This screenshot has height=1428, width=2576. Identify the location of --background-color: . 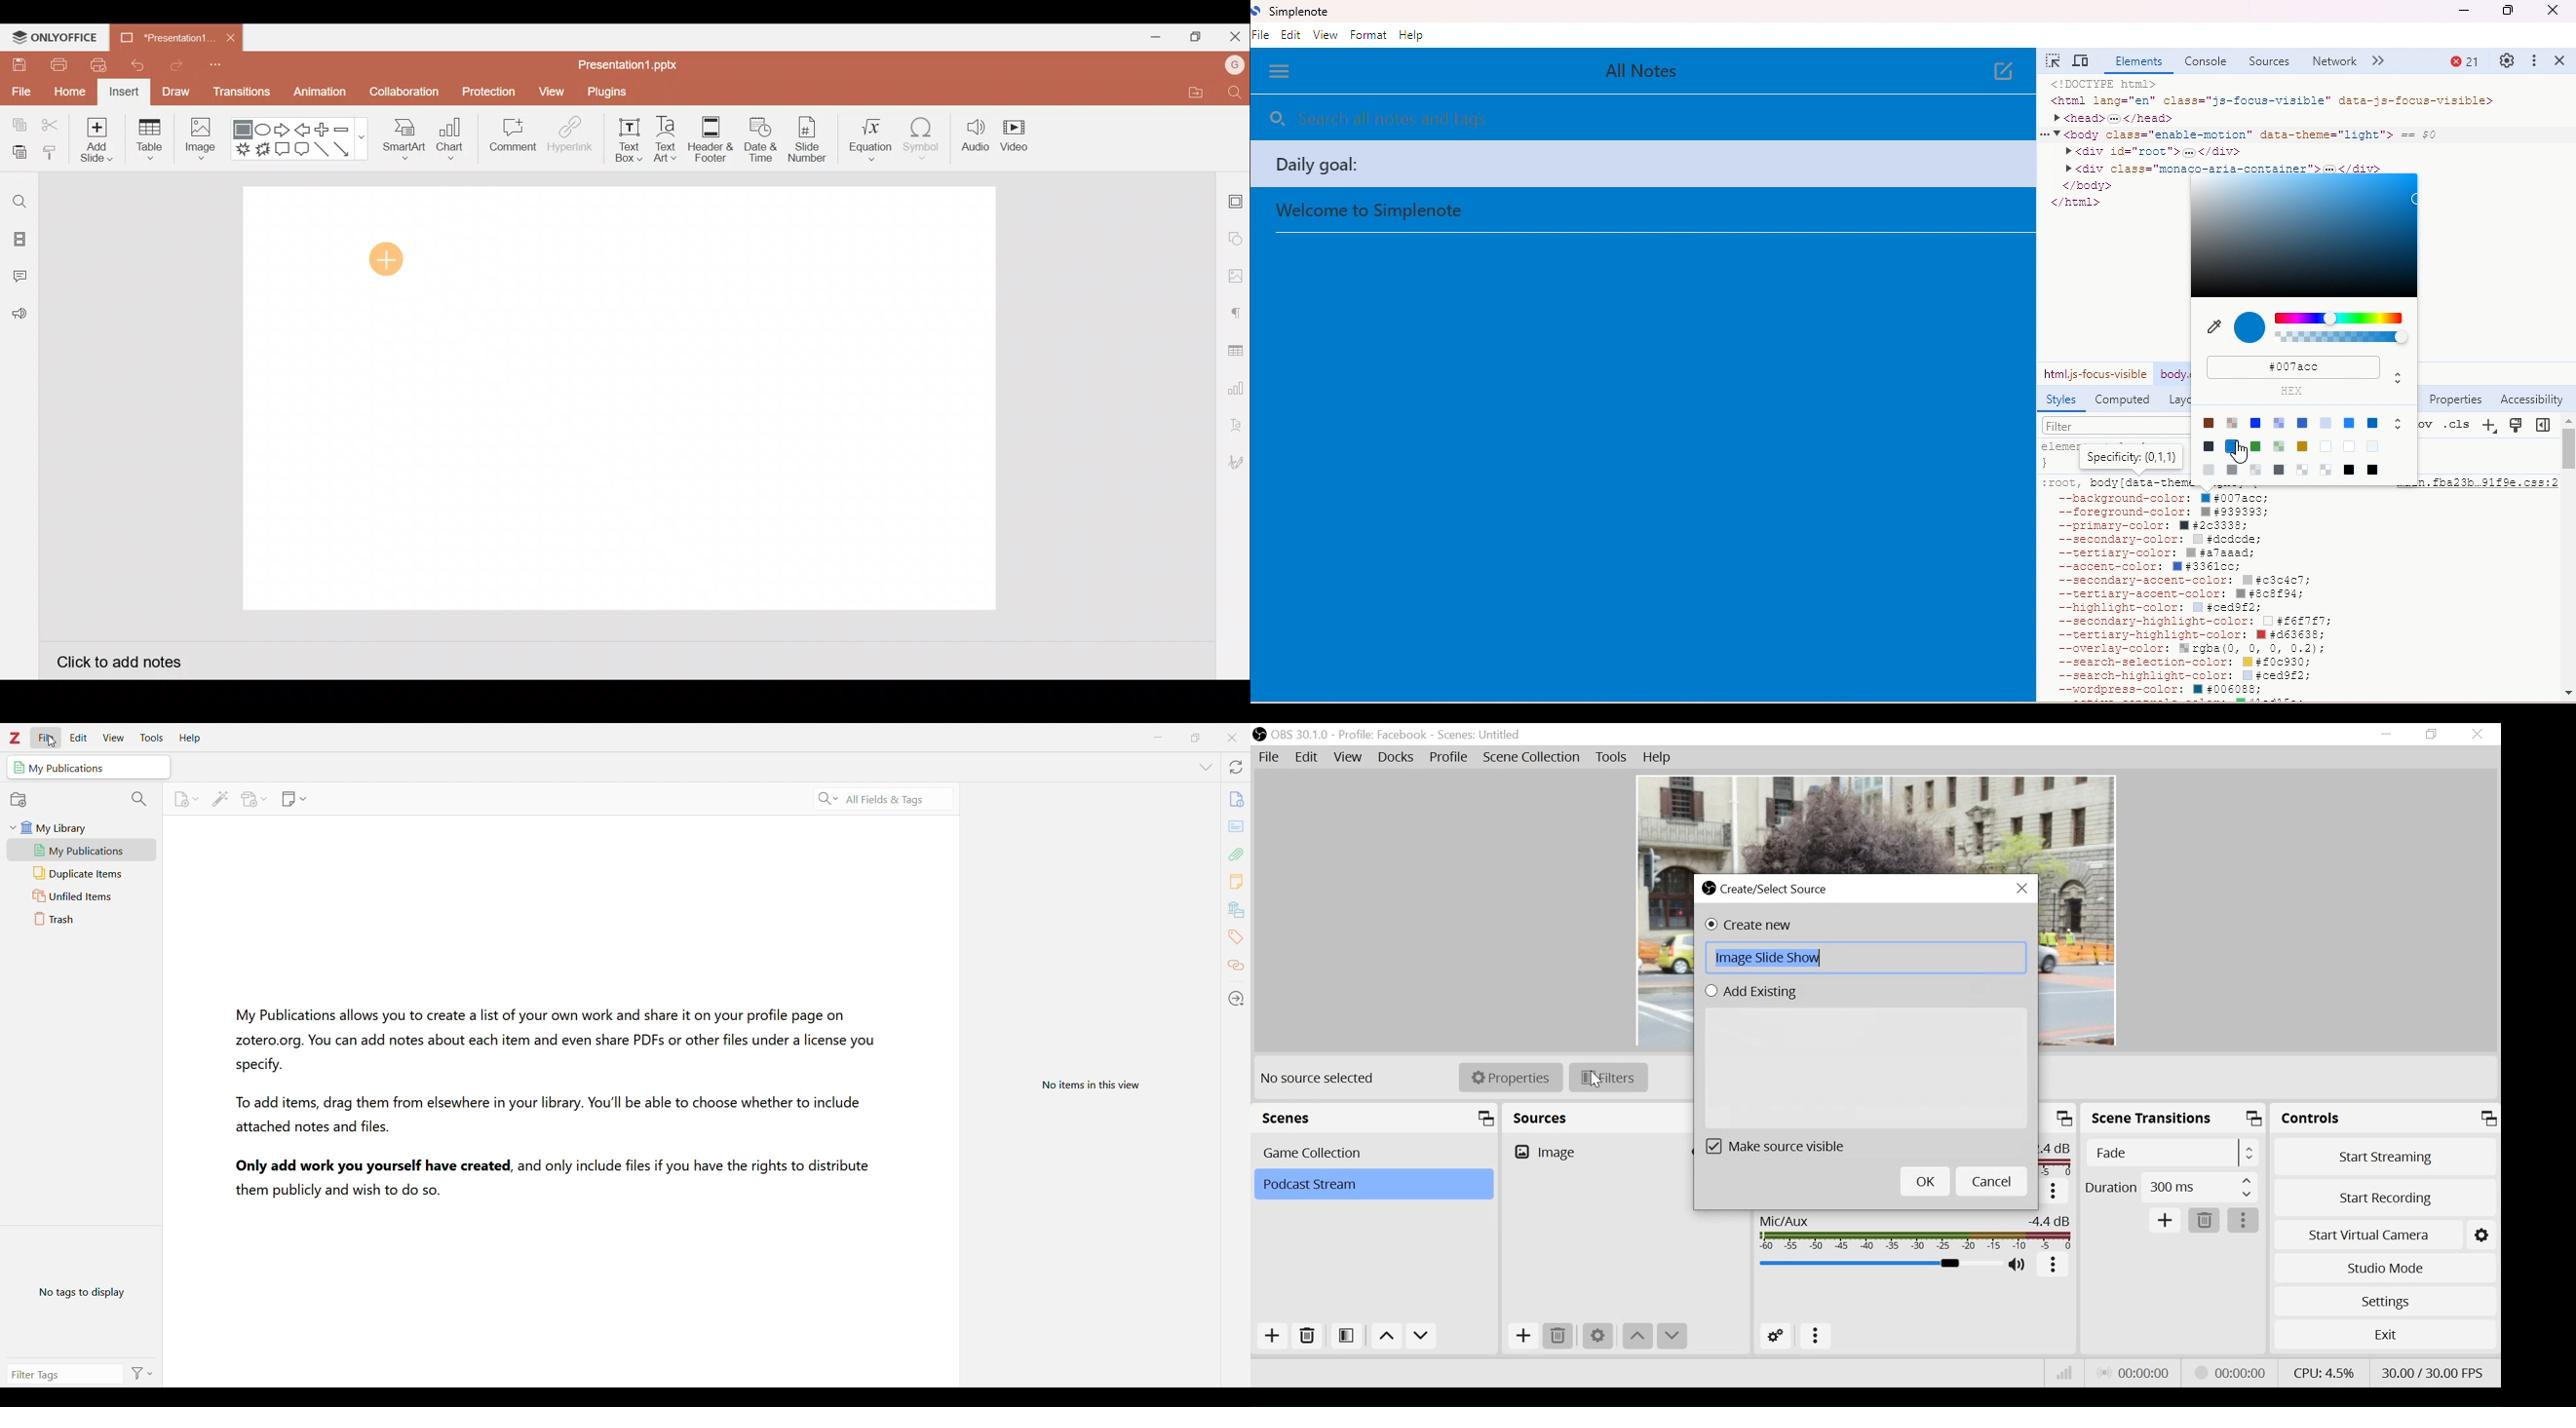
(2158, 499).